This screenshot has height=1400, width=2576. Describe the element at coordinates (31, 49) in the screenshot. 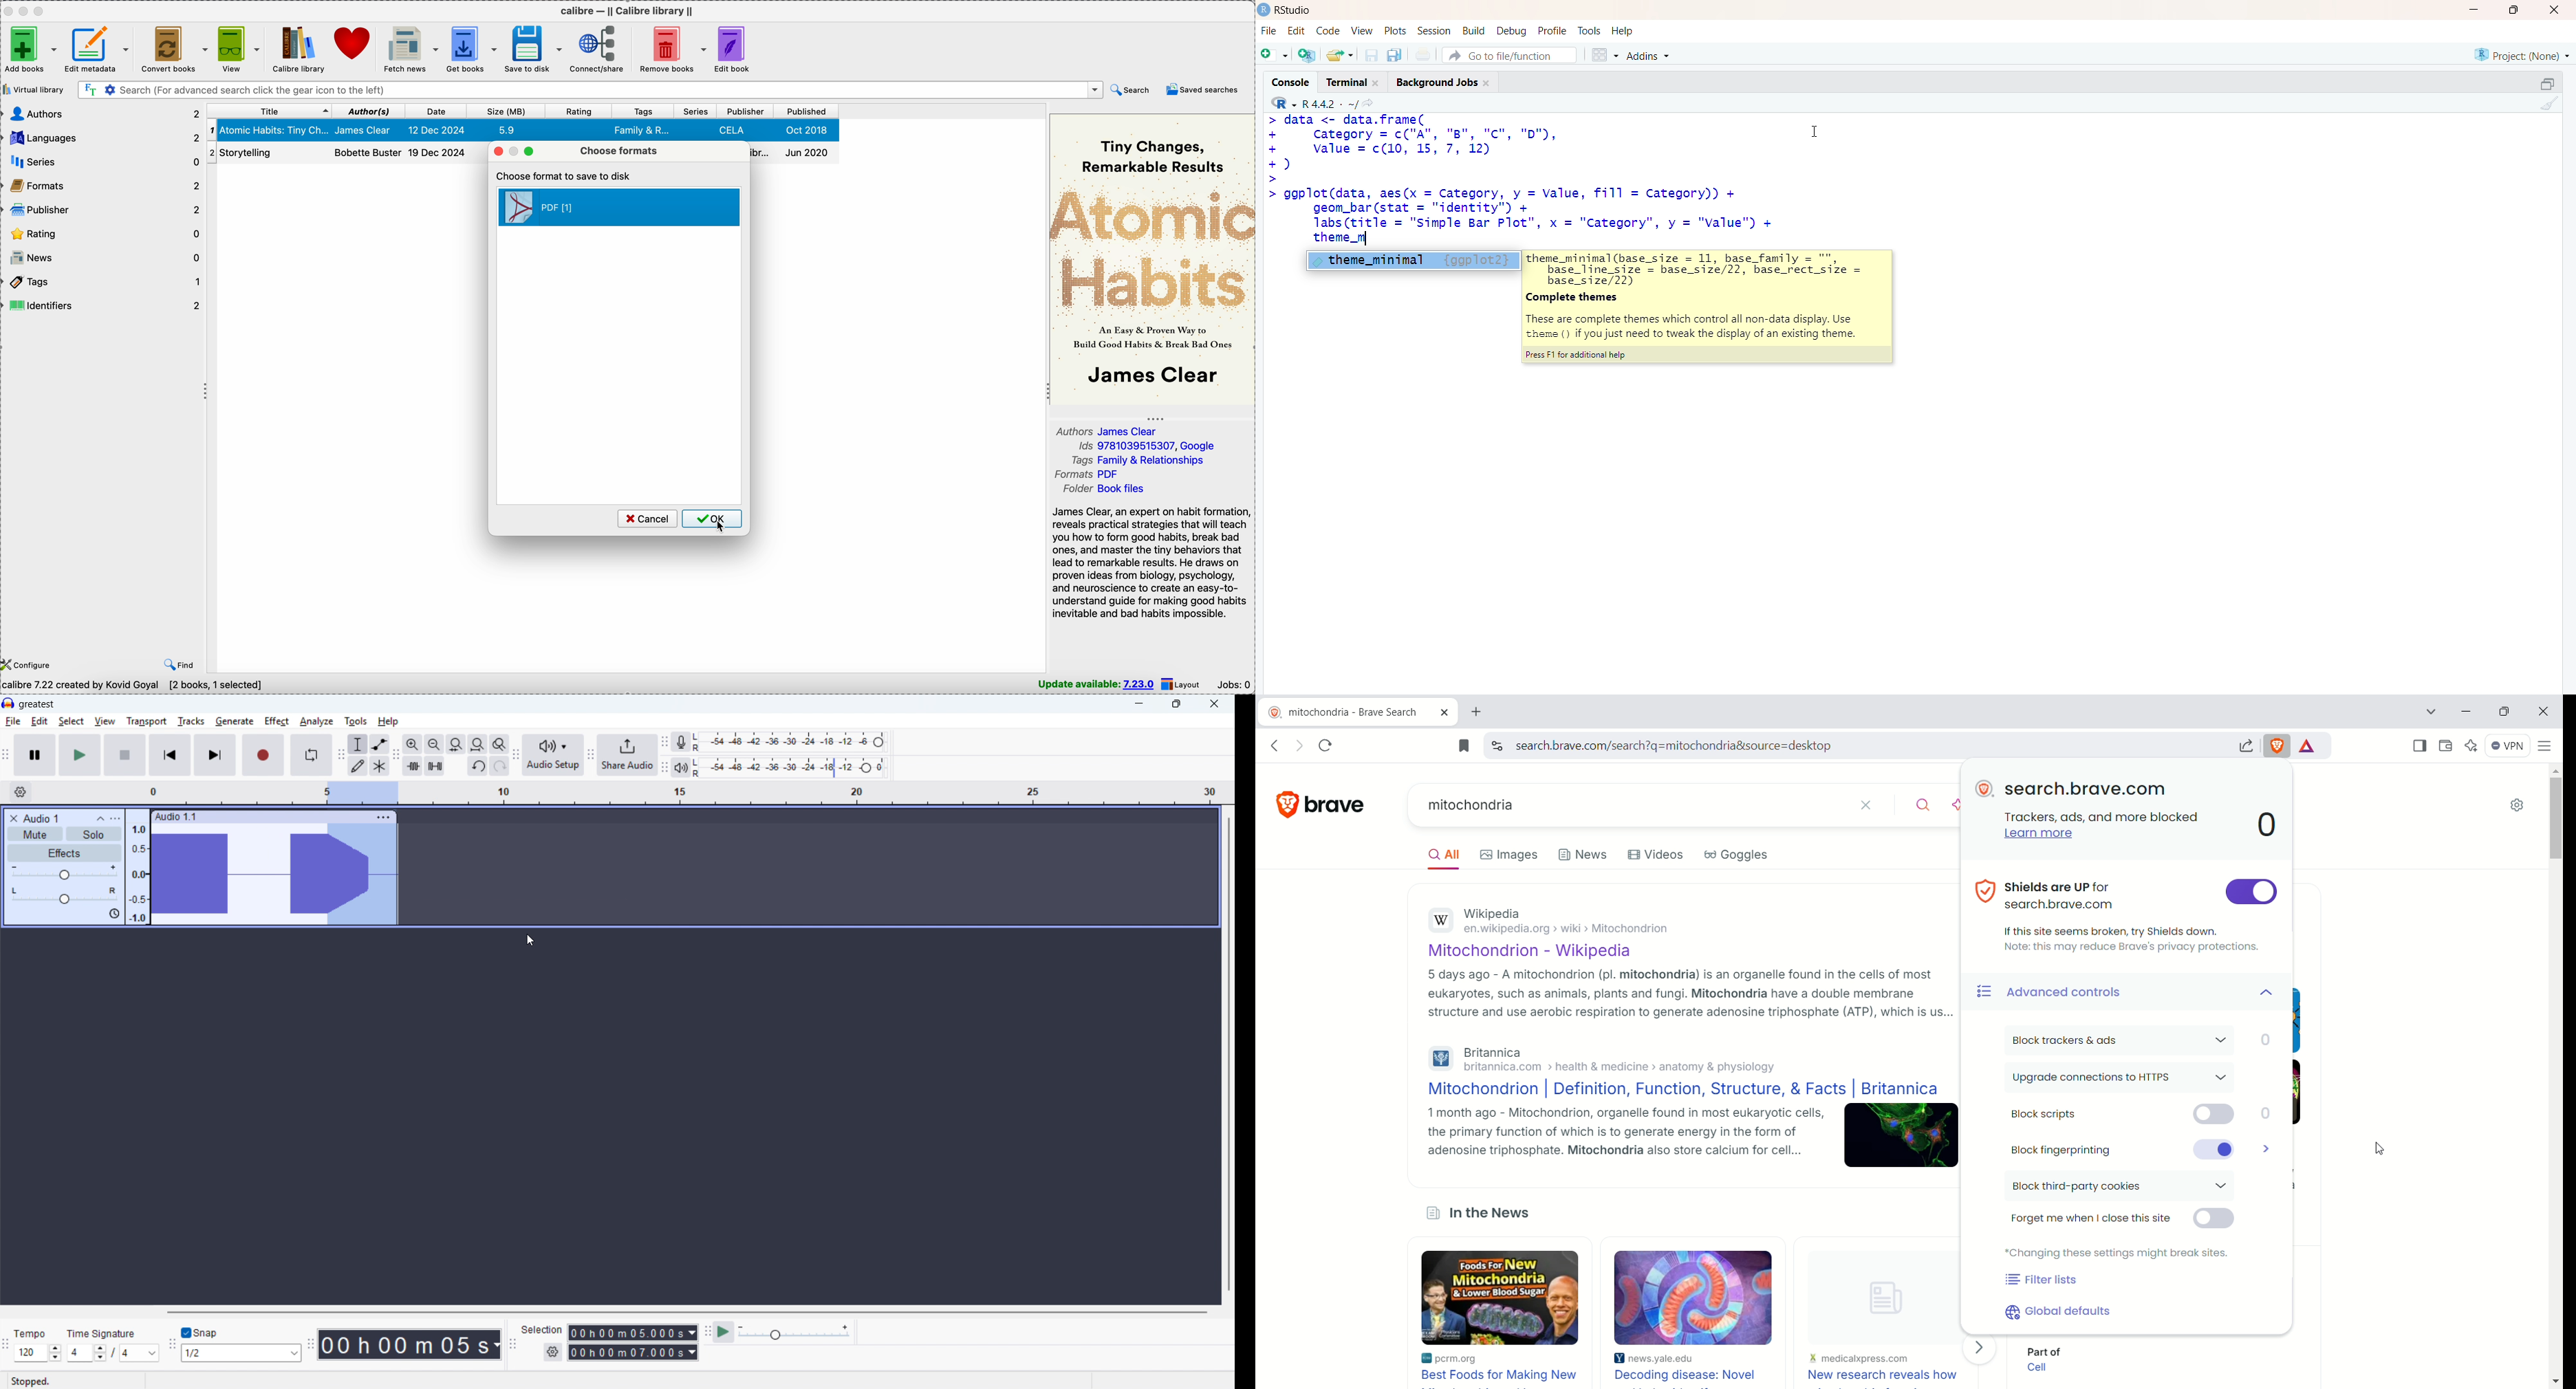

I see `add books` at that location.